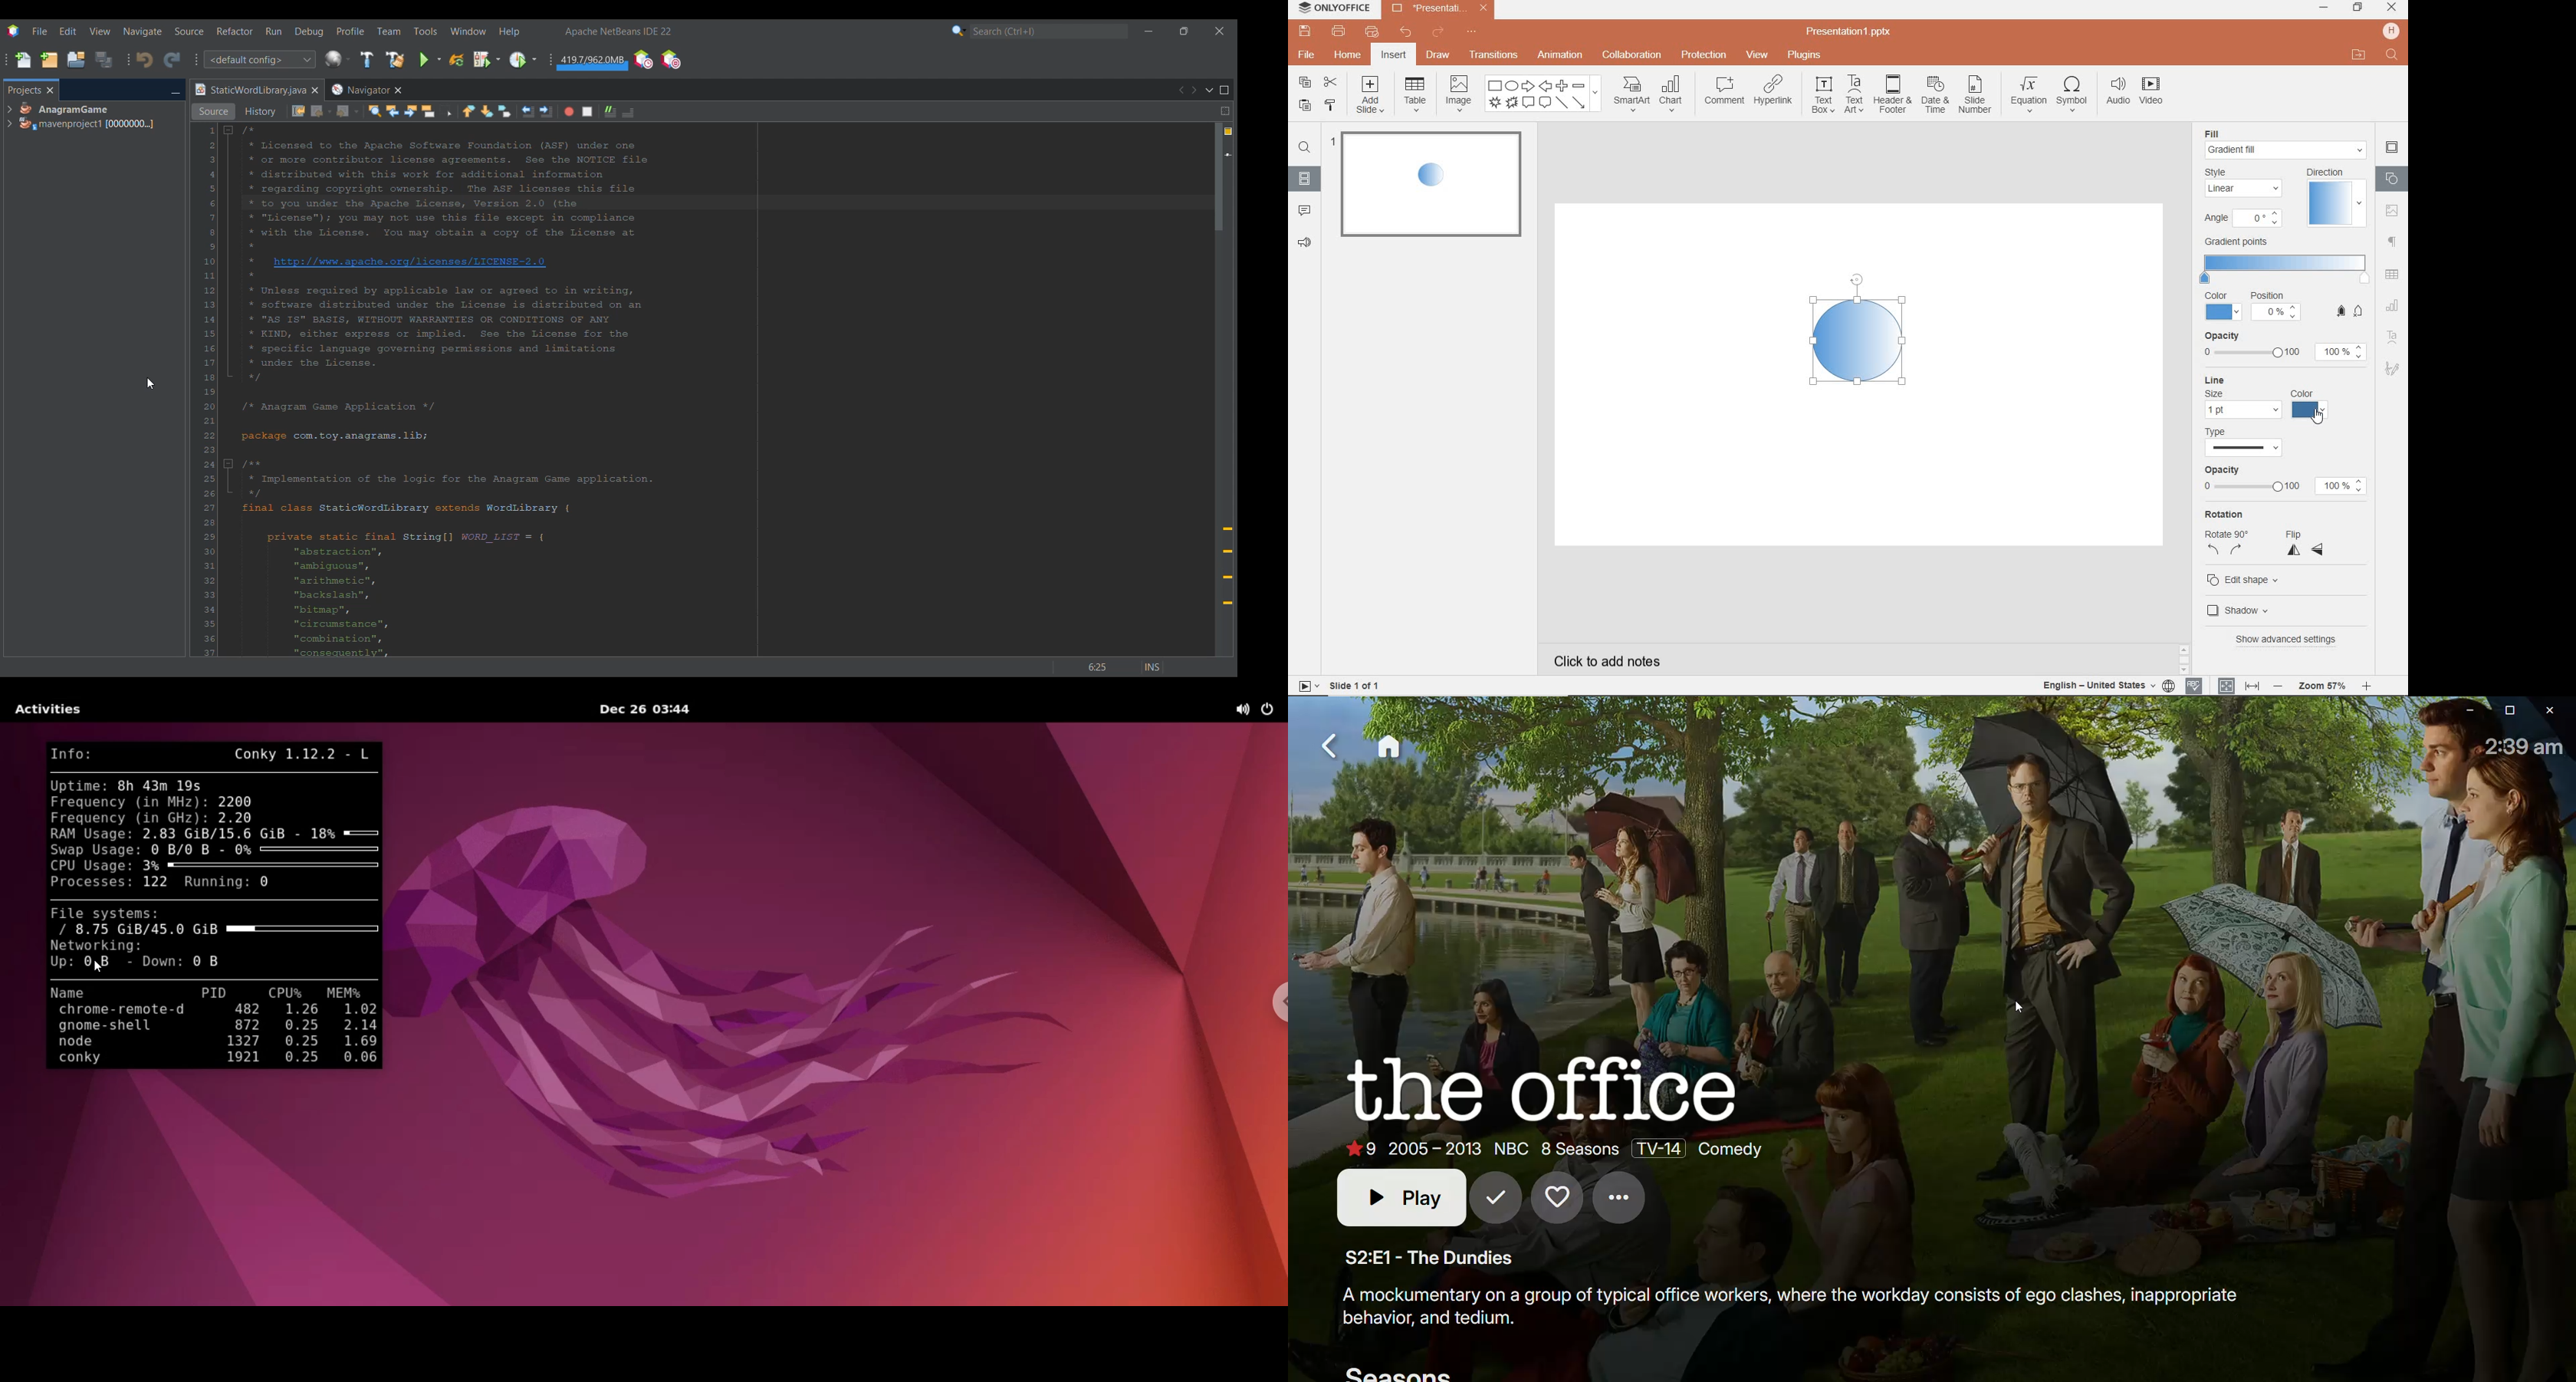  I want to click on text language, so click(2100, 686).